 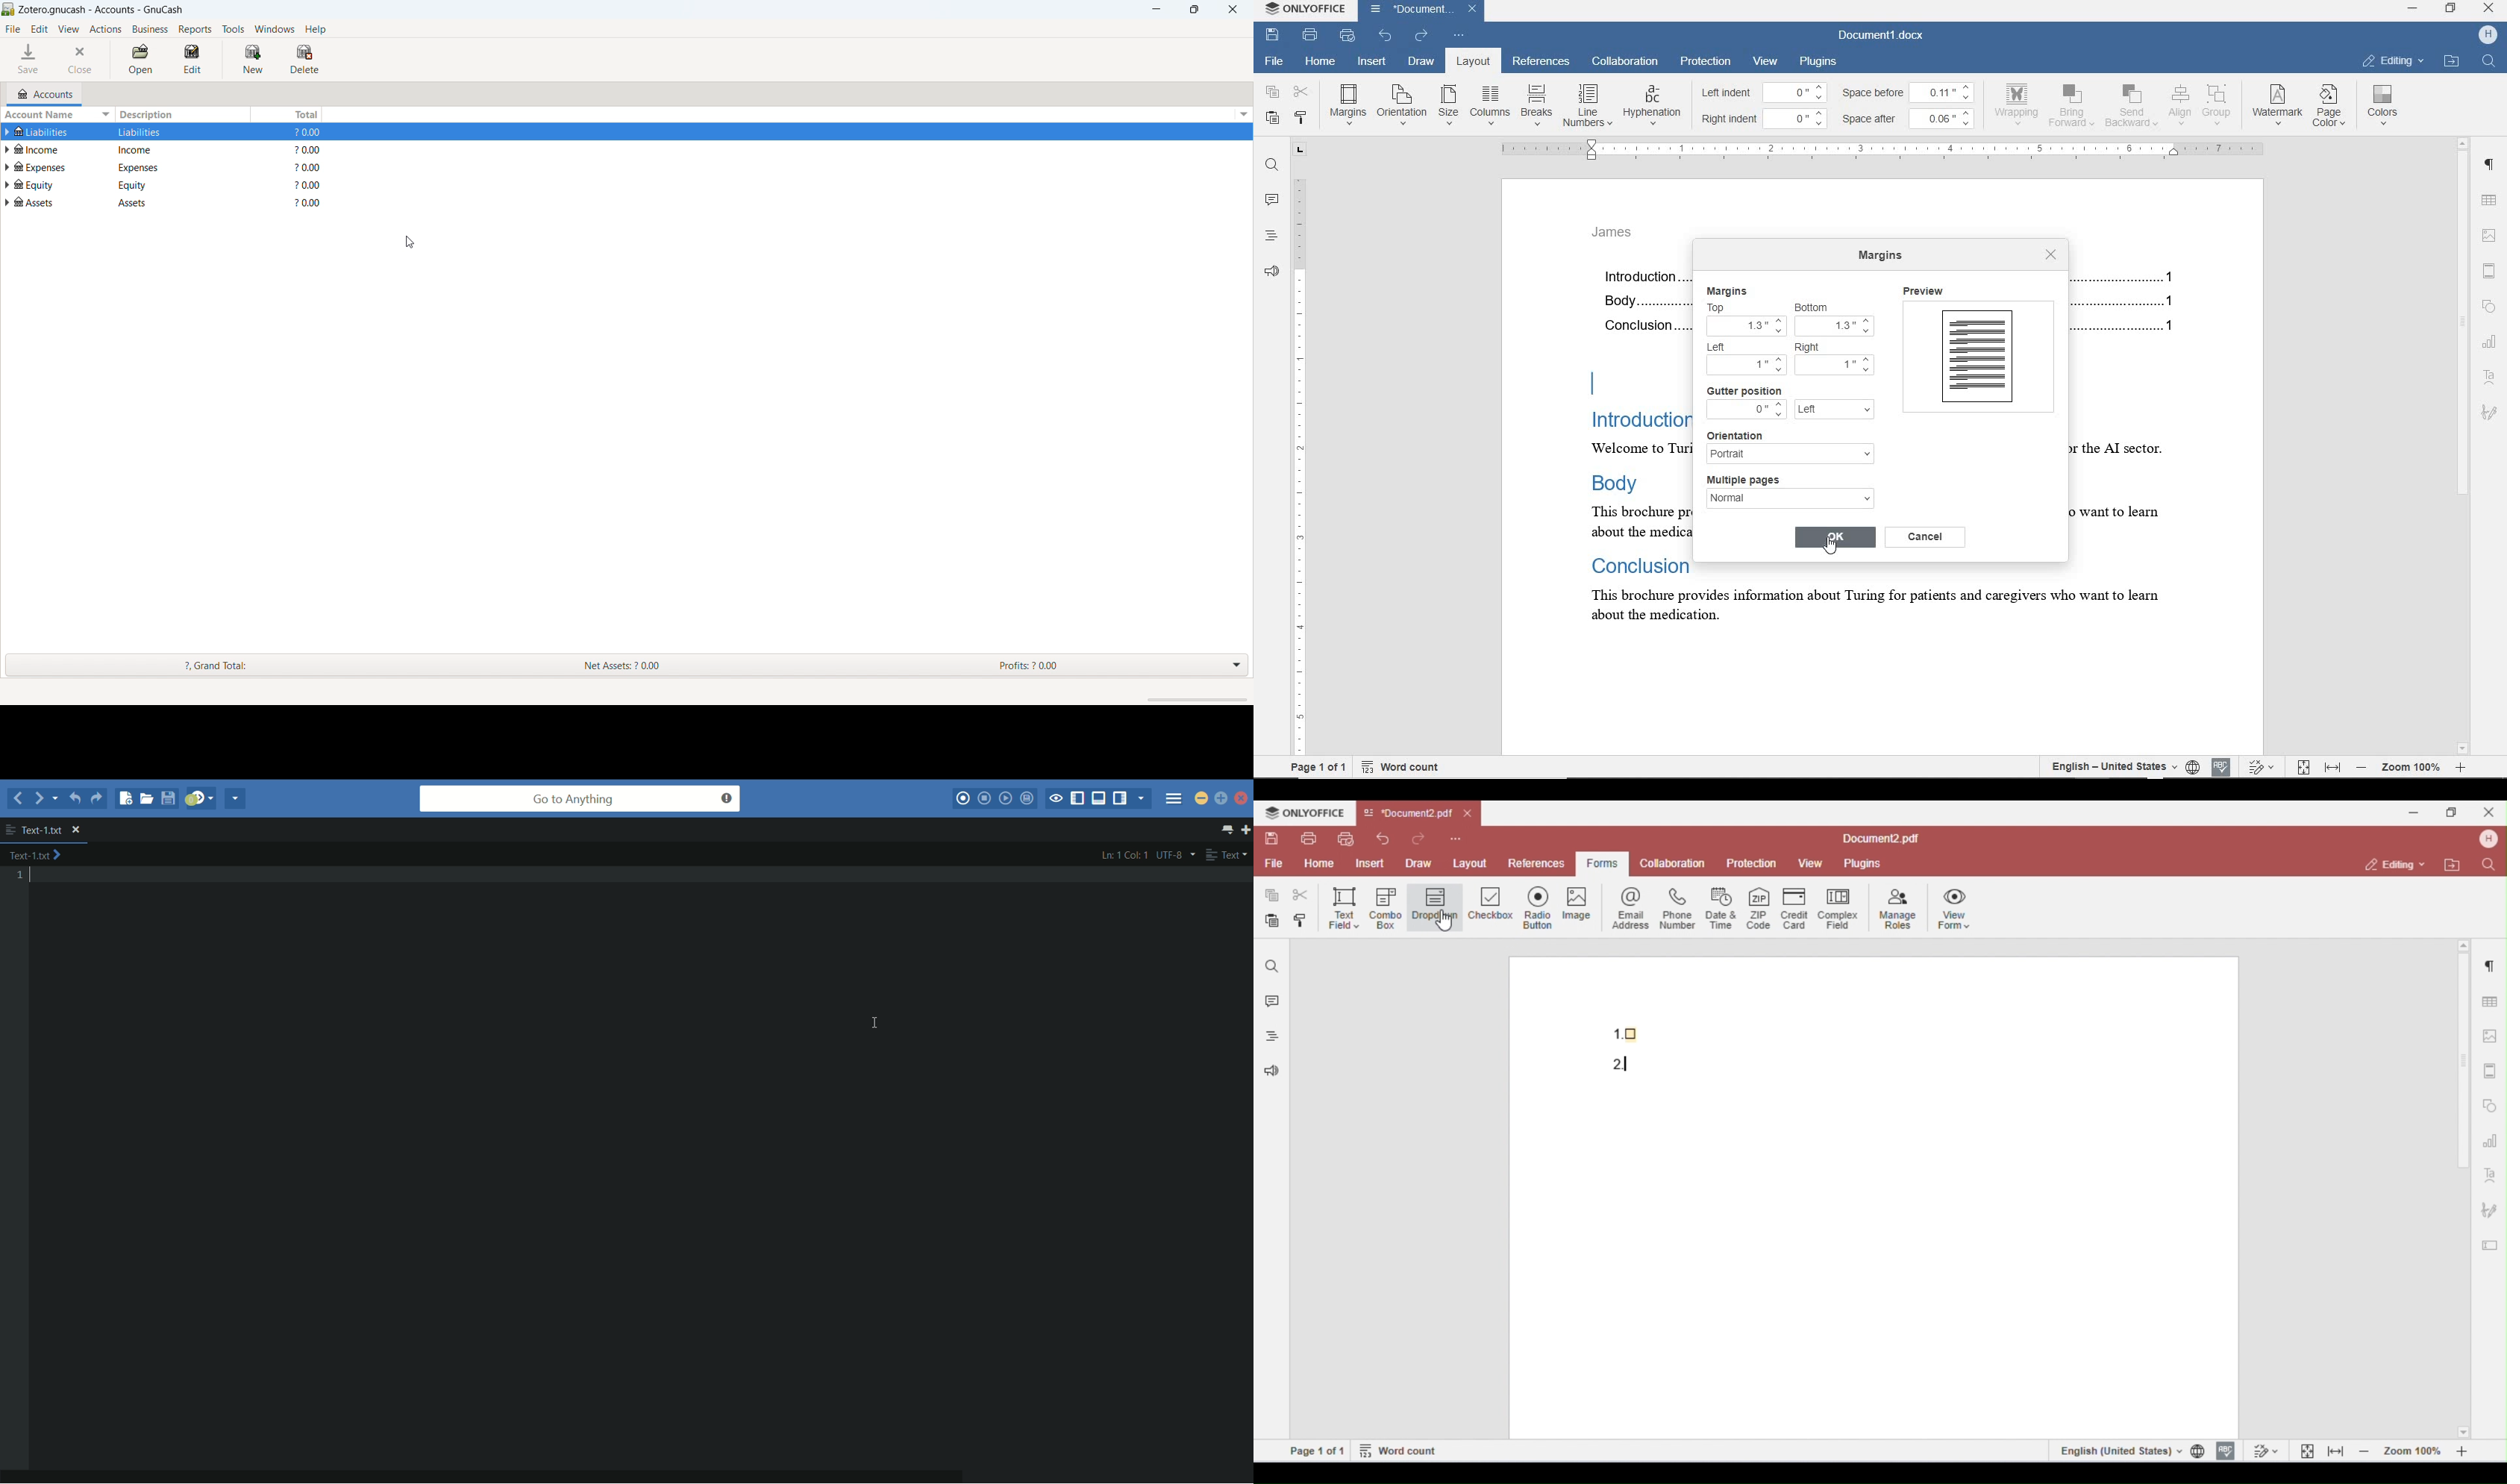 What do you see at coordinates (2411, 766) in the screenshot?
I see `zoom out or zoom in` at bounding box center [2411, 766].